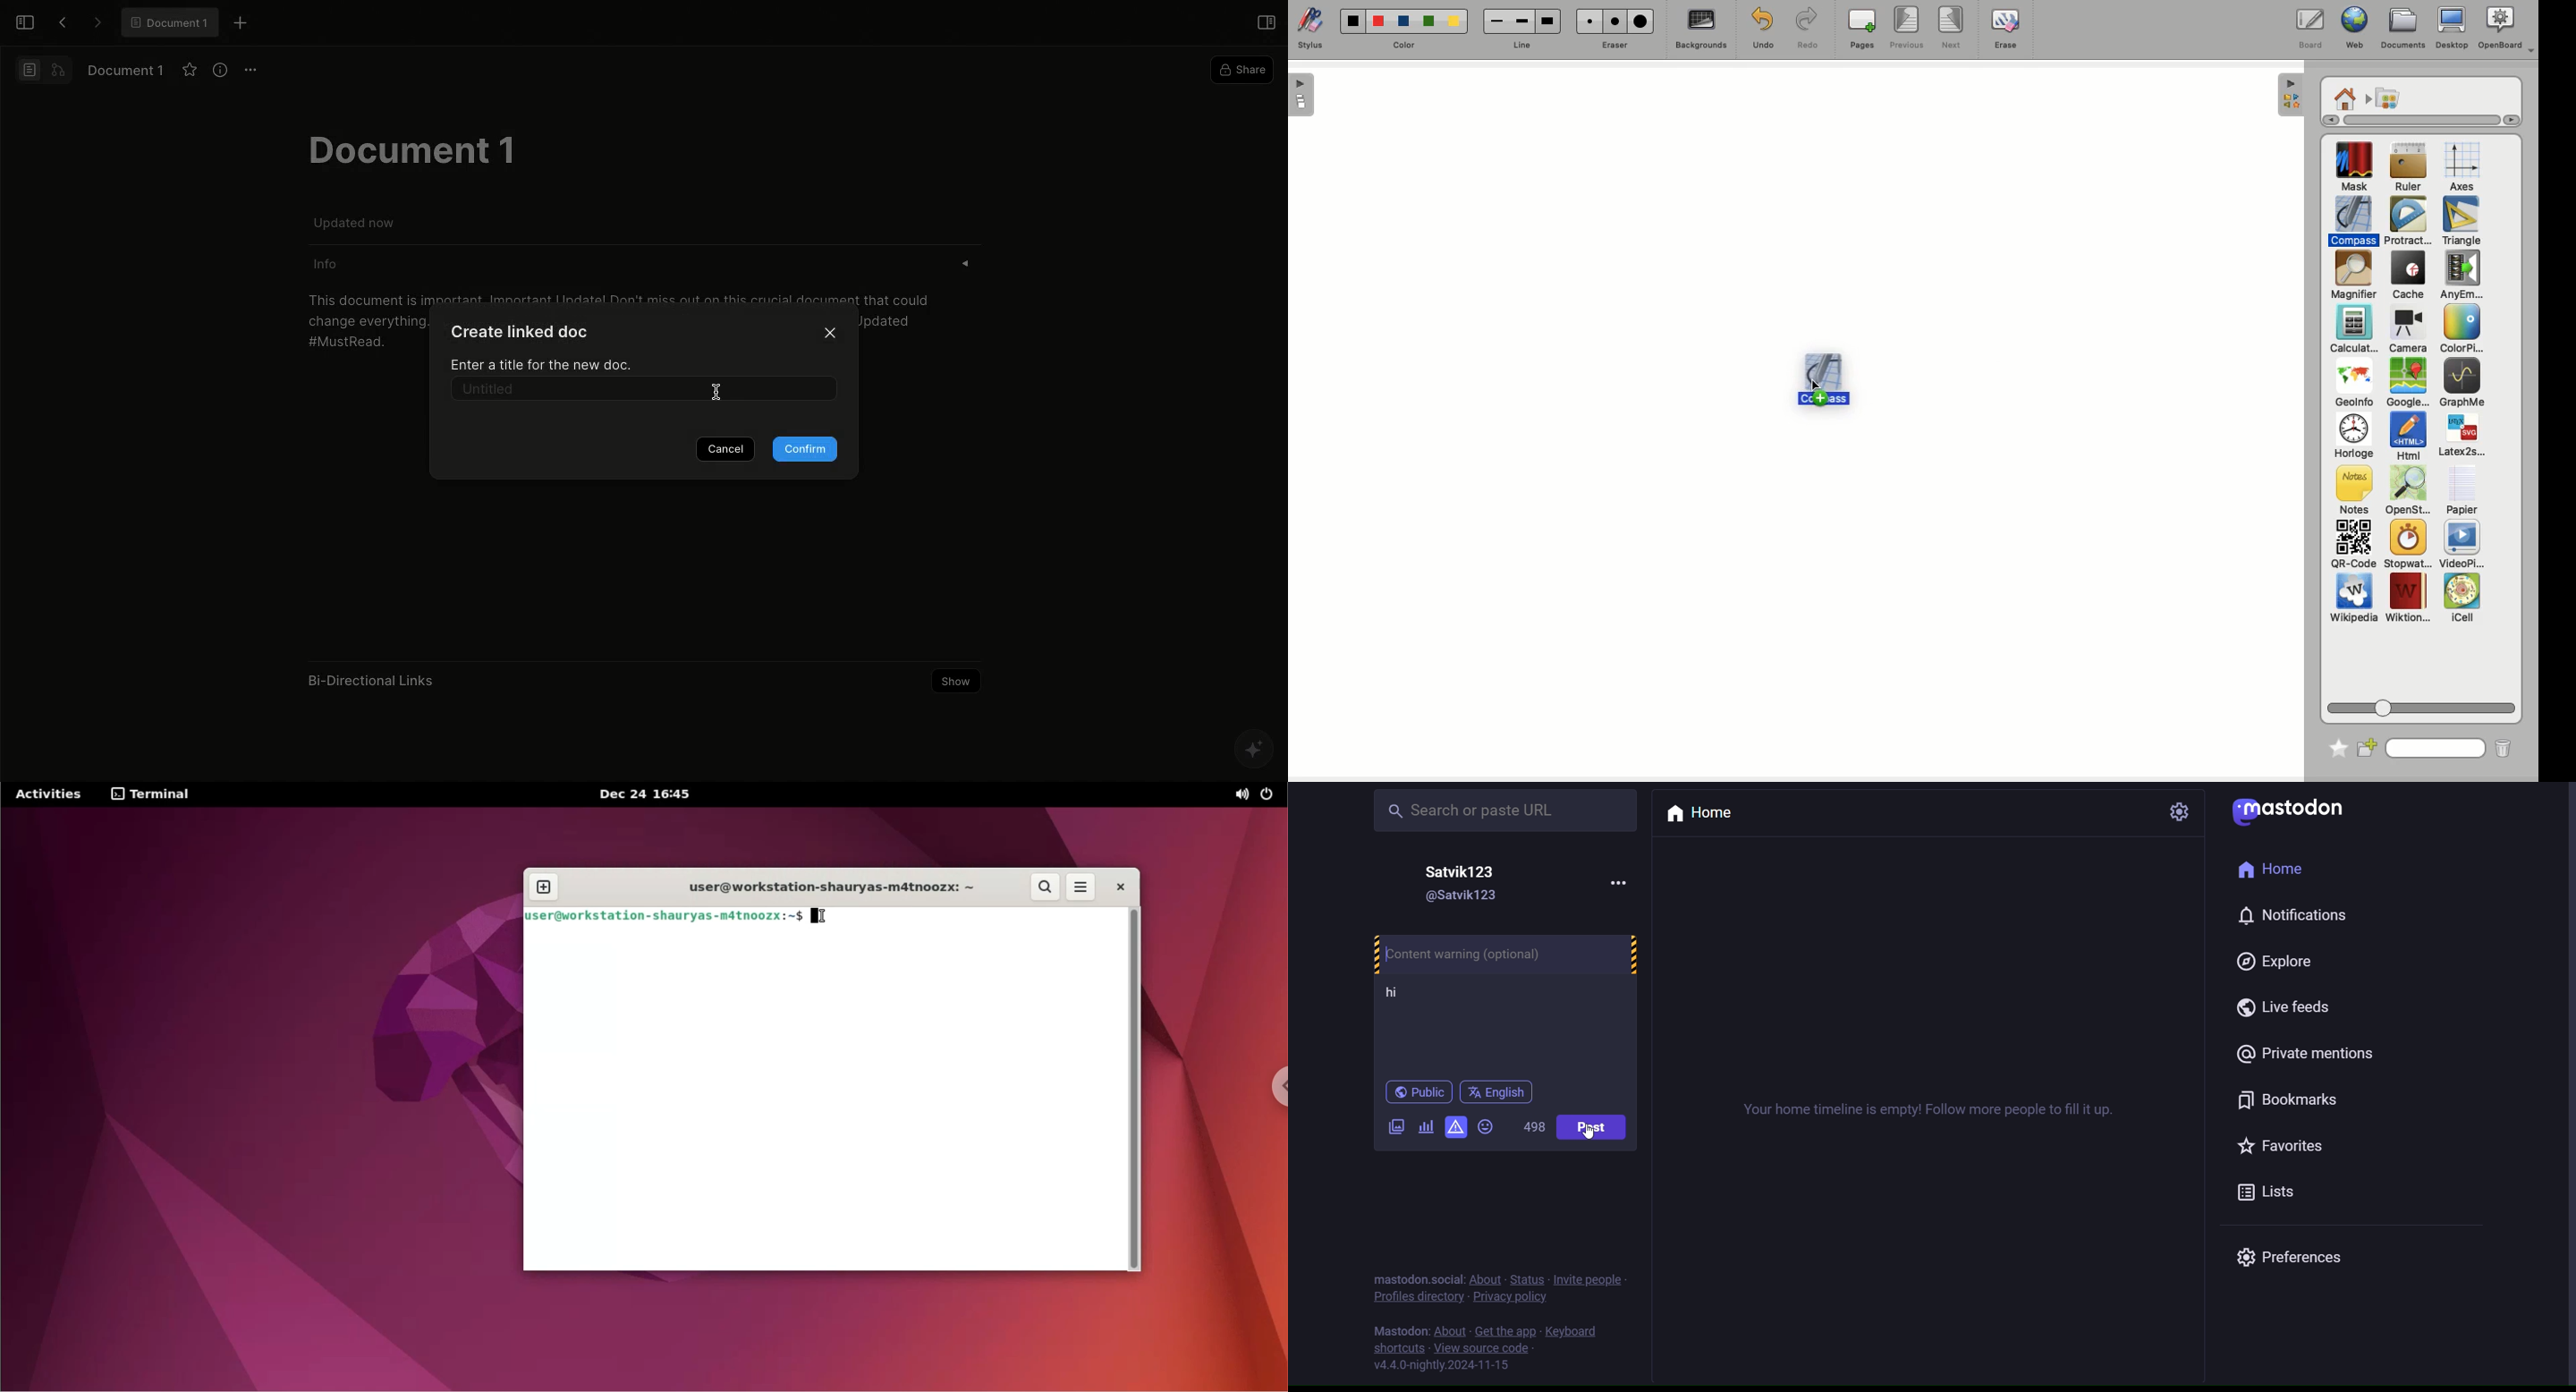 This screenshot has width=2576, height=1400. I want to click on type indicator, so click(1407, 995).